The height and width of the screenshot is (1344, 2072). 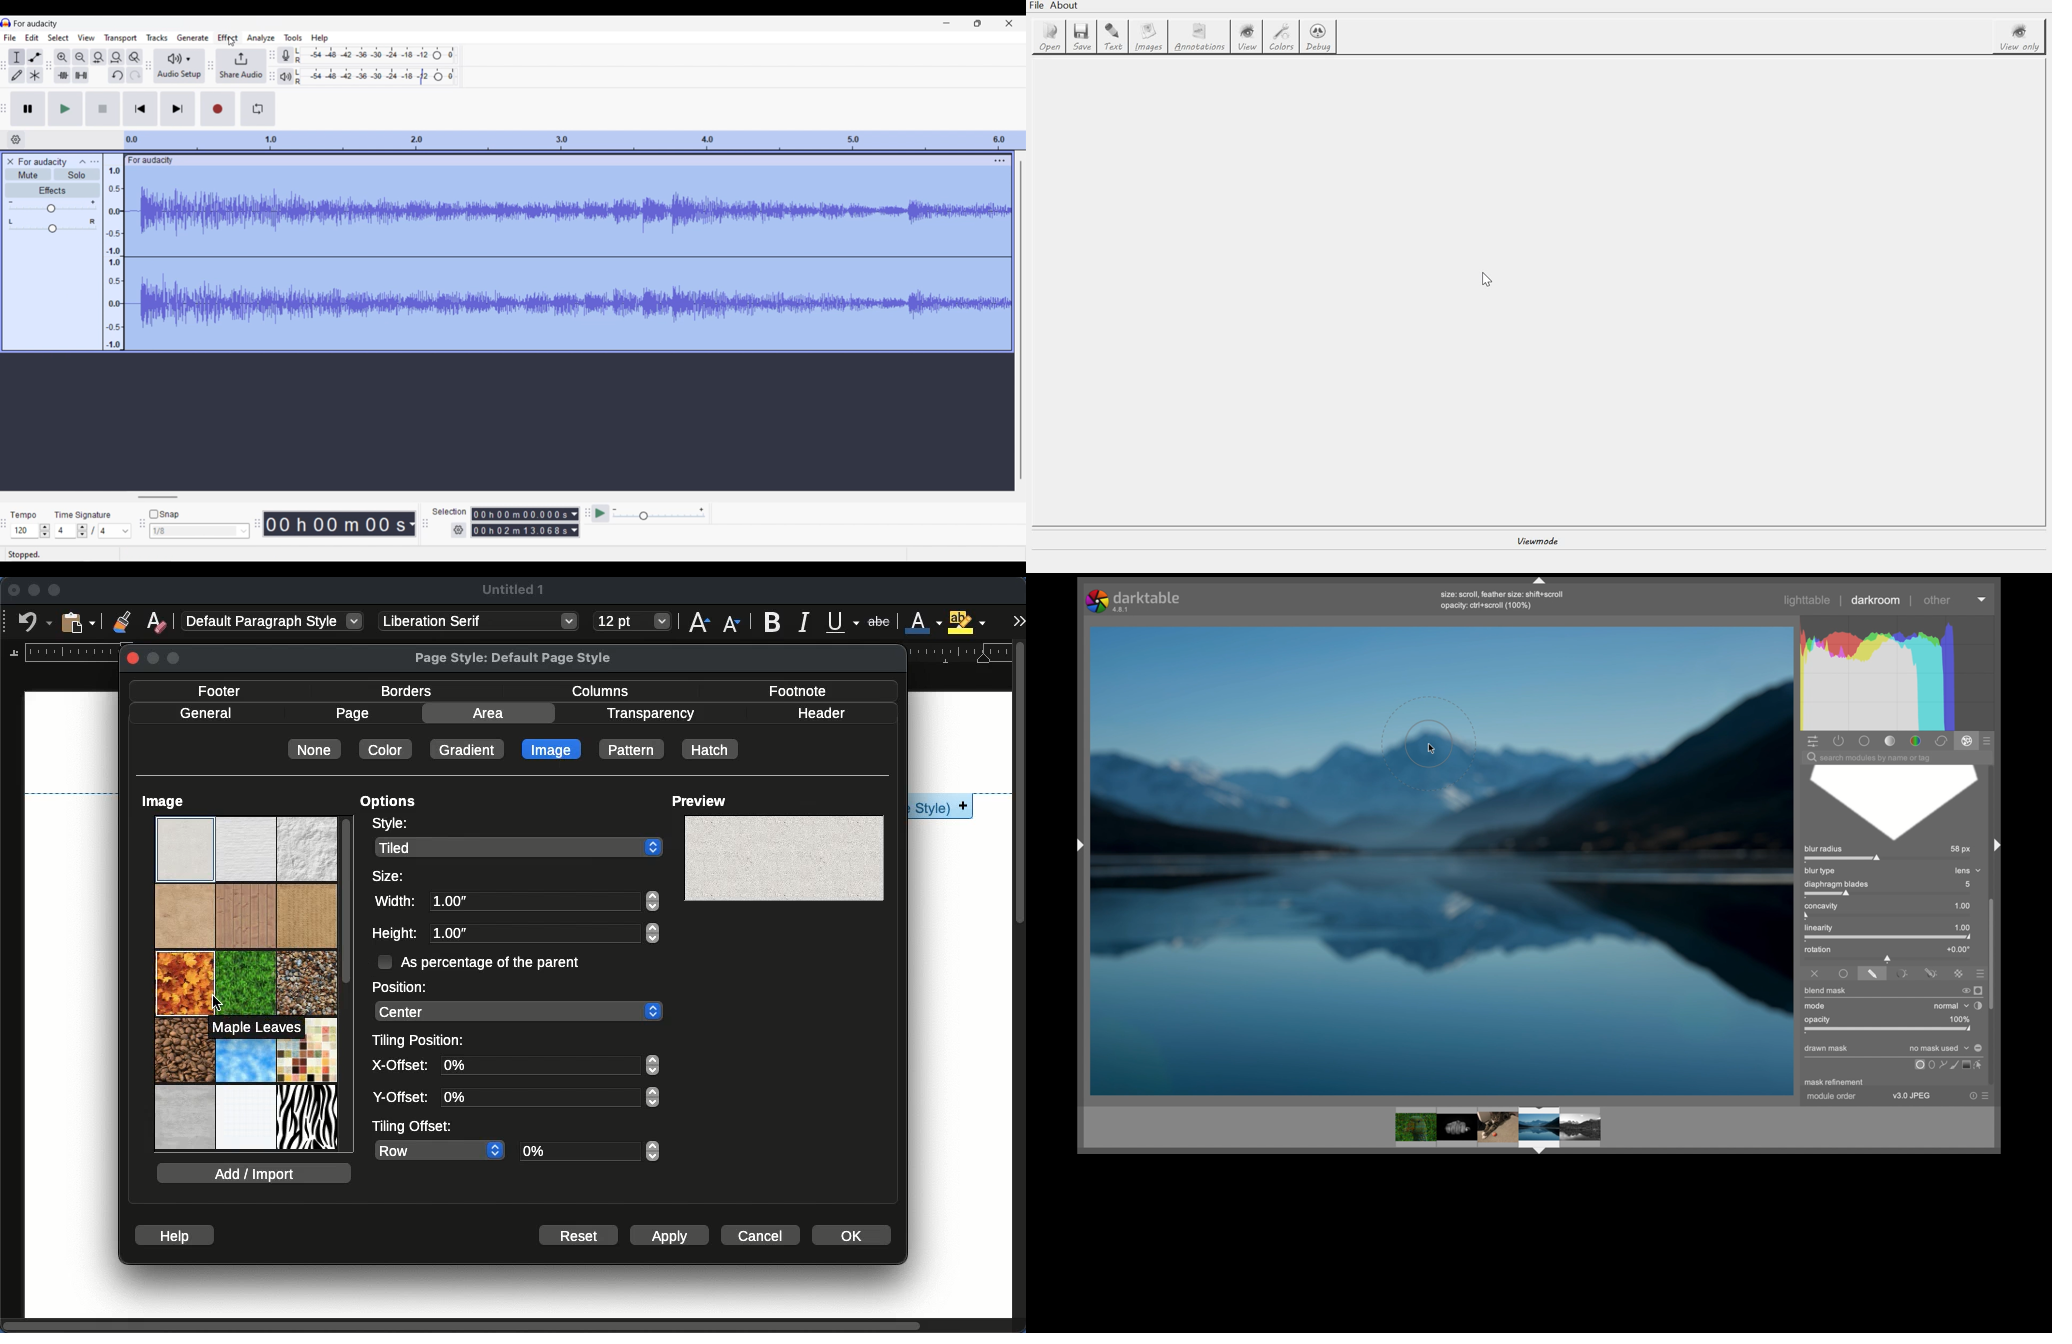 I want to click on Trim audio outside selection, so click(x=63, y=75).